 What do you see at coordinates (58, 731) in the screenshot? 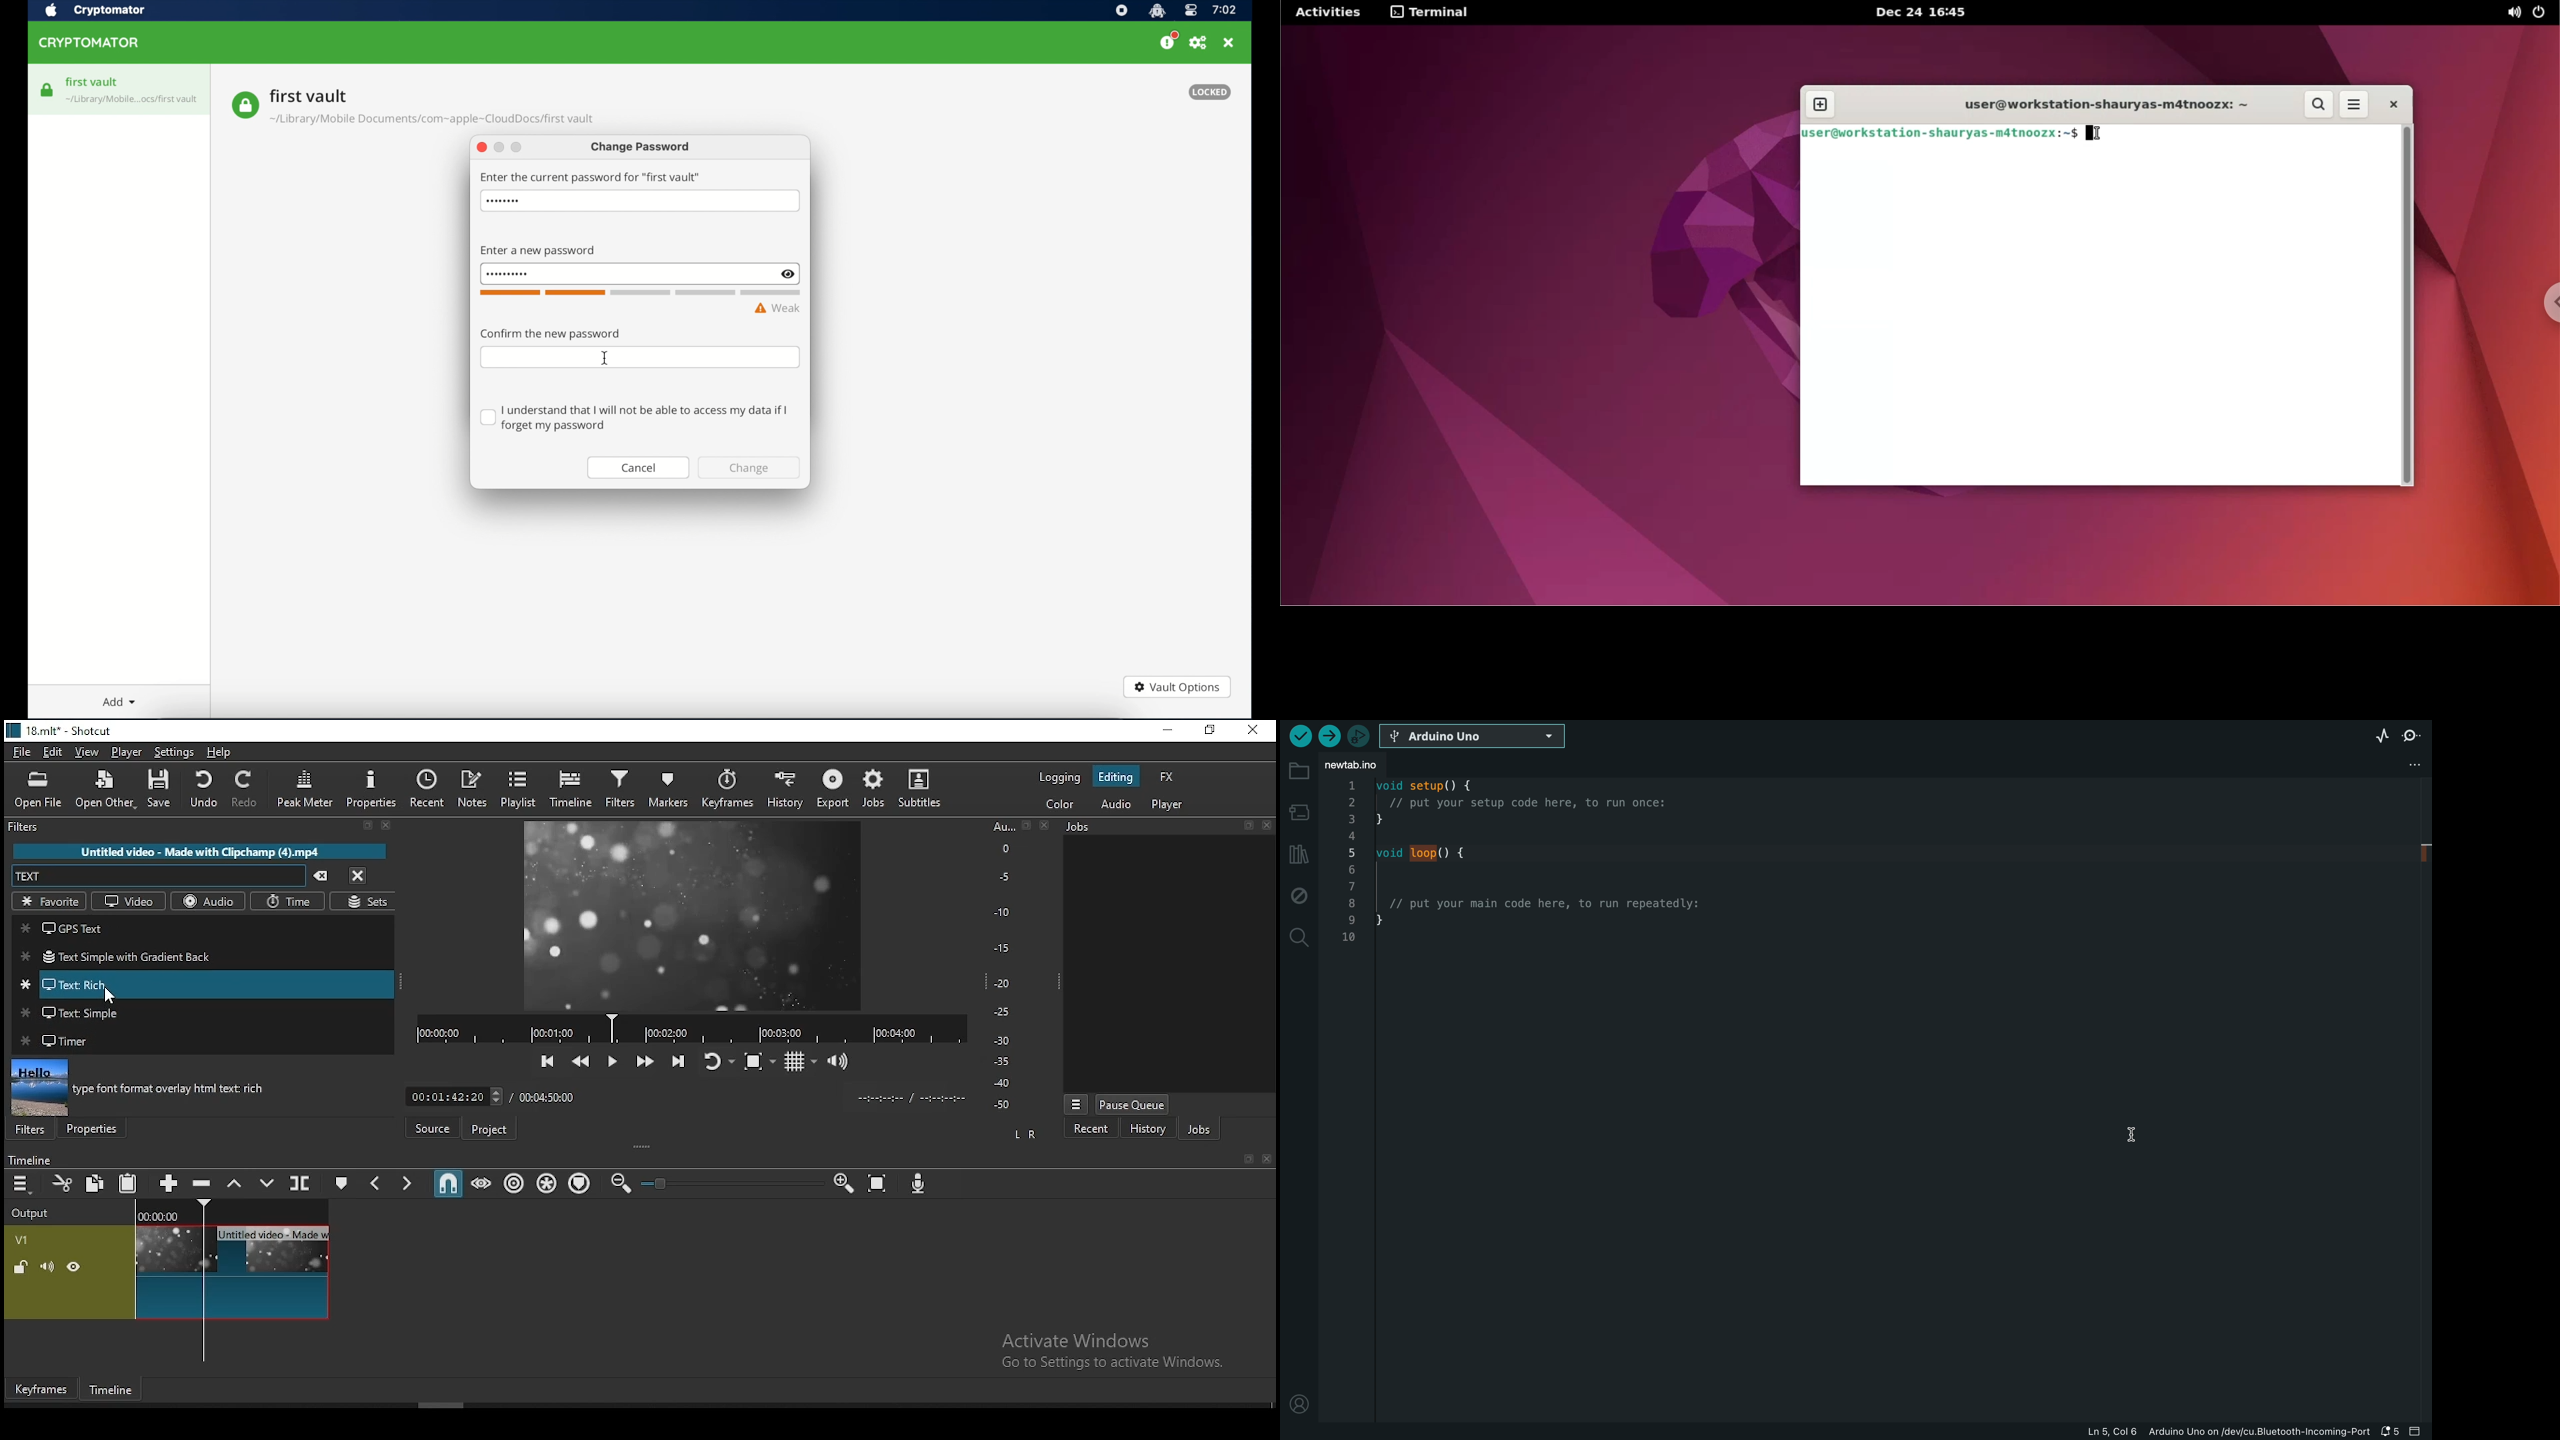
I see `icon and file name` at bounding box center [58, 731].